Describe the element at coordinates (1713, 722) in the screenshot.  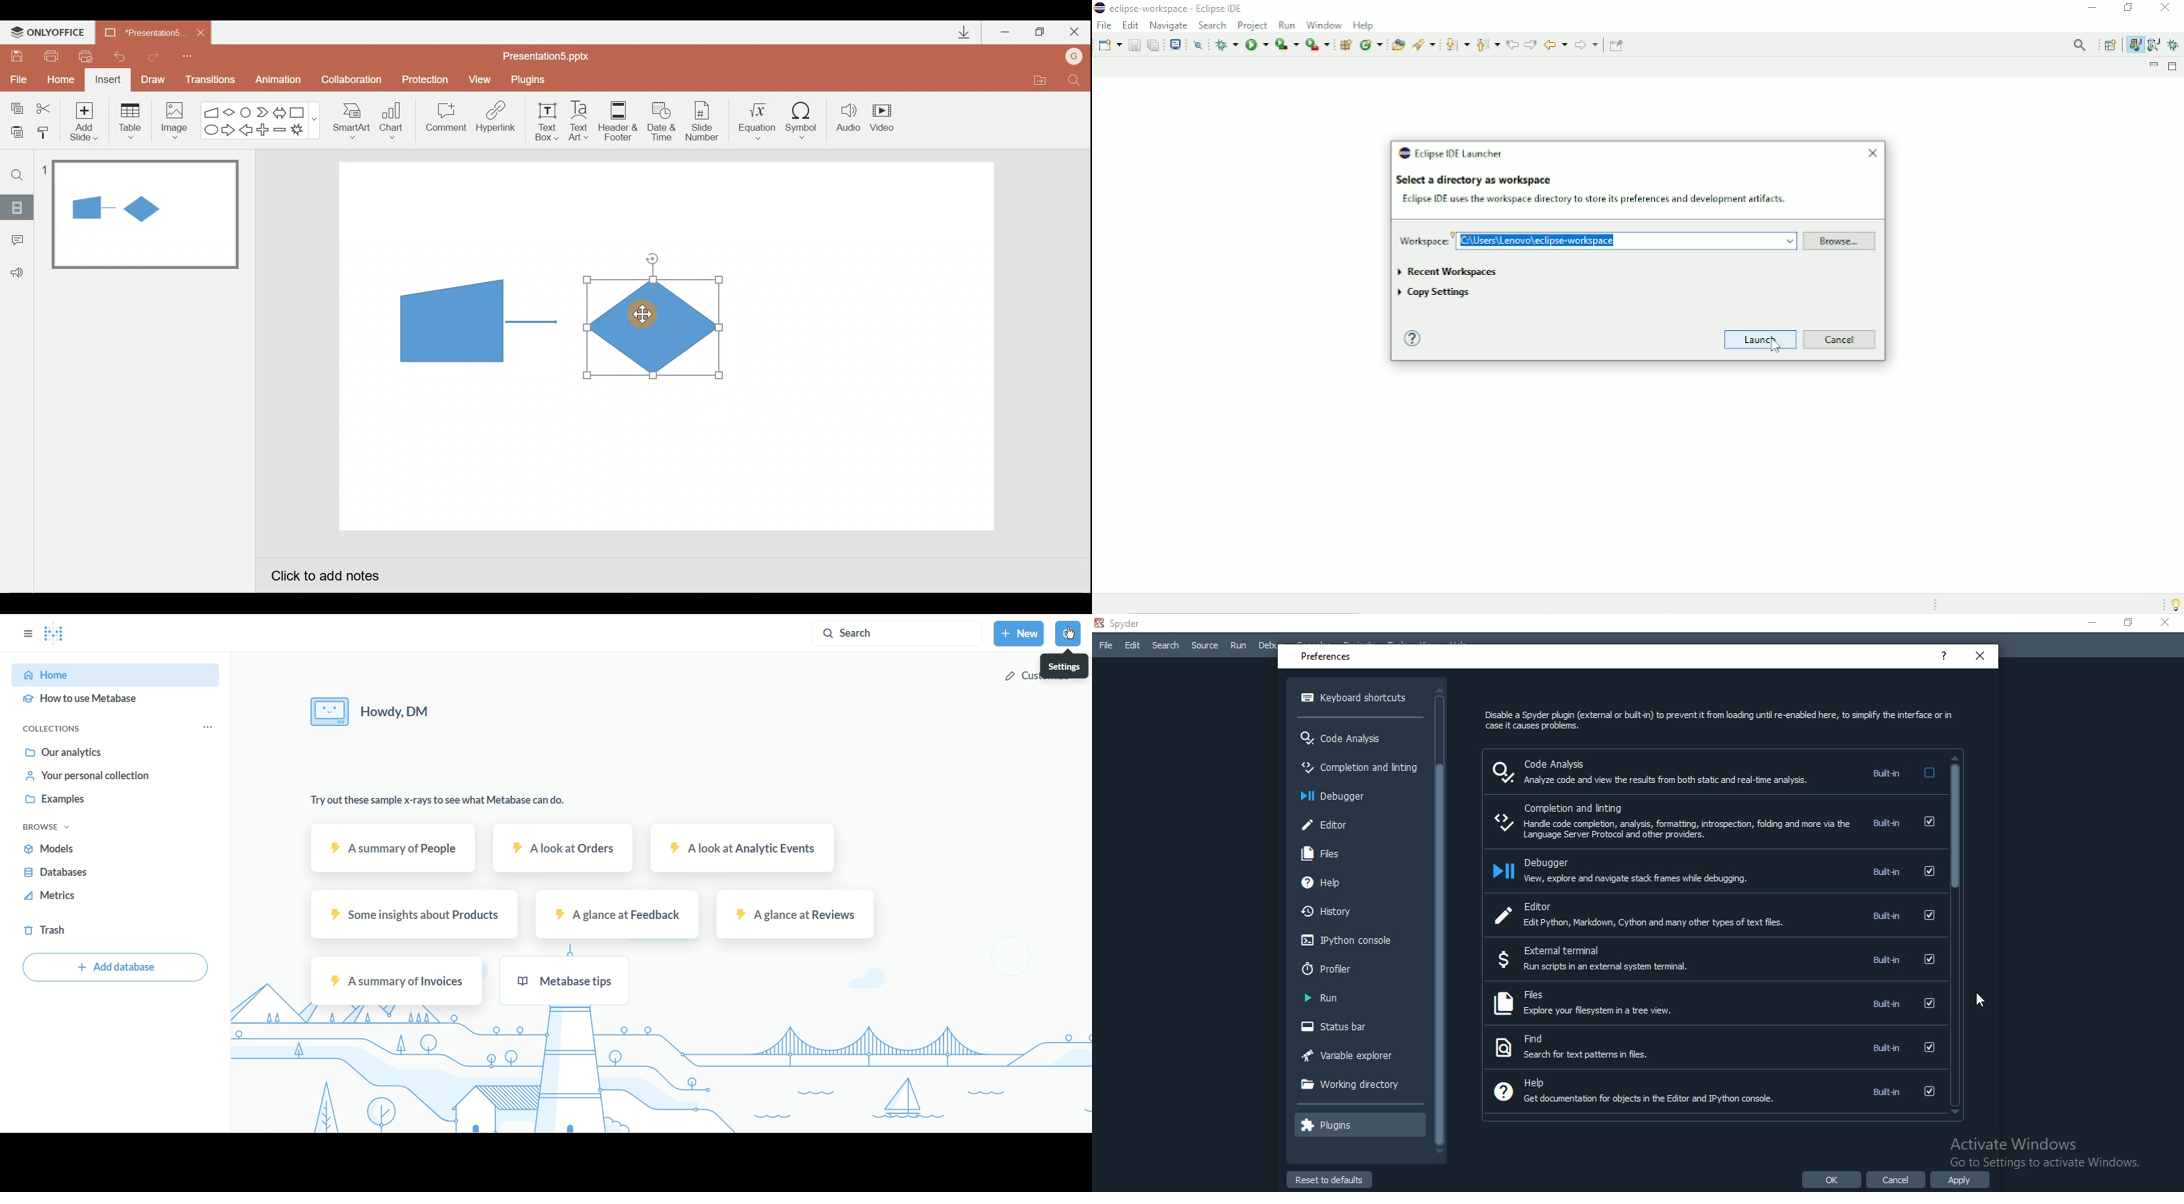
I see `Disable a Spyder plugin (external or but) to prevent it from loading uni re-enabled here, to simpify the interface or in
case it causes problems.` at that location.